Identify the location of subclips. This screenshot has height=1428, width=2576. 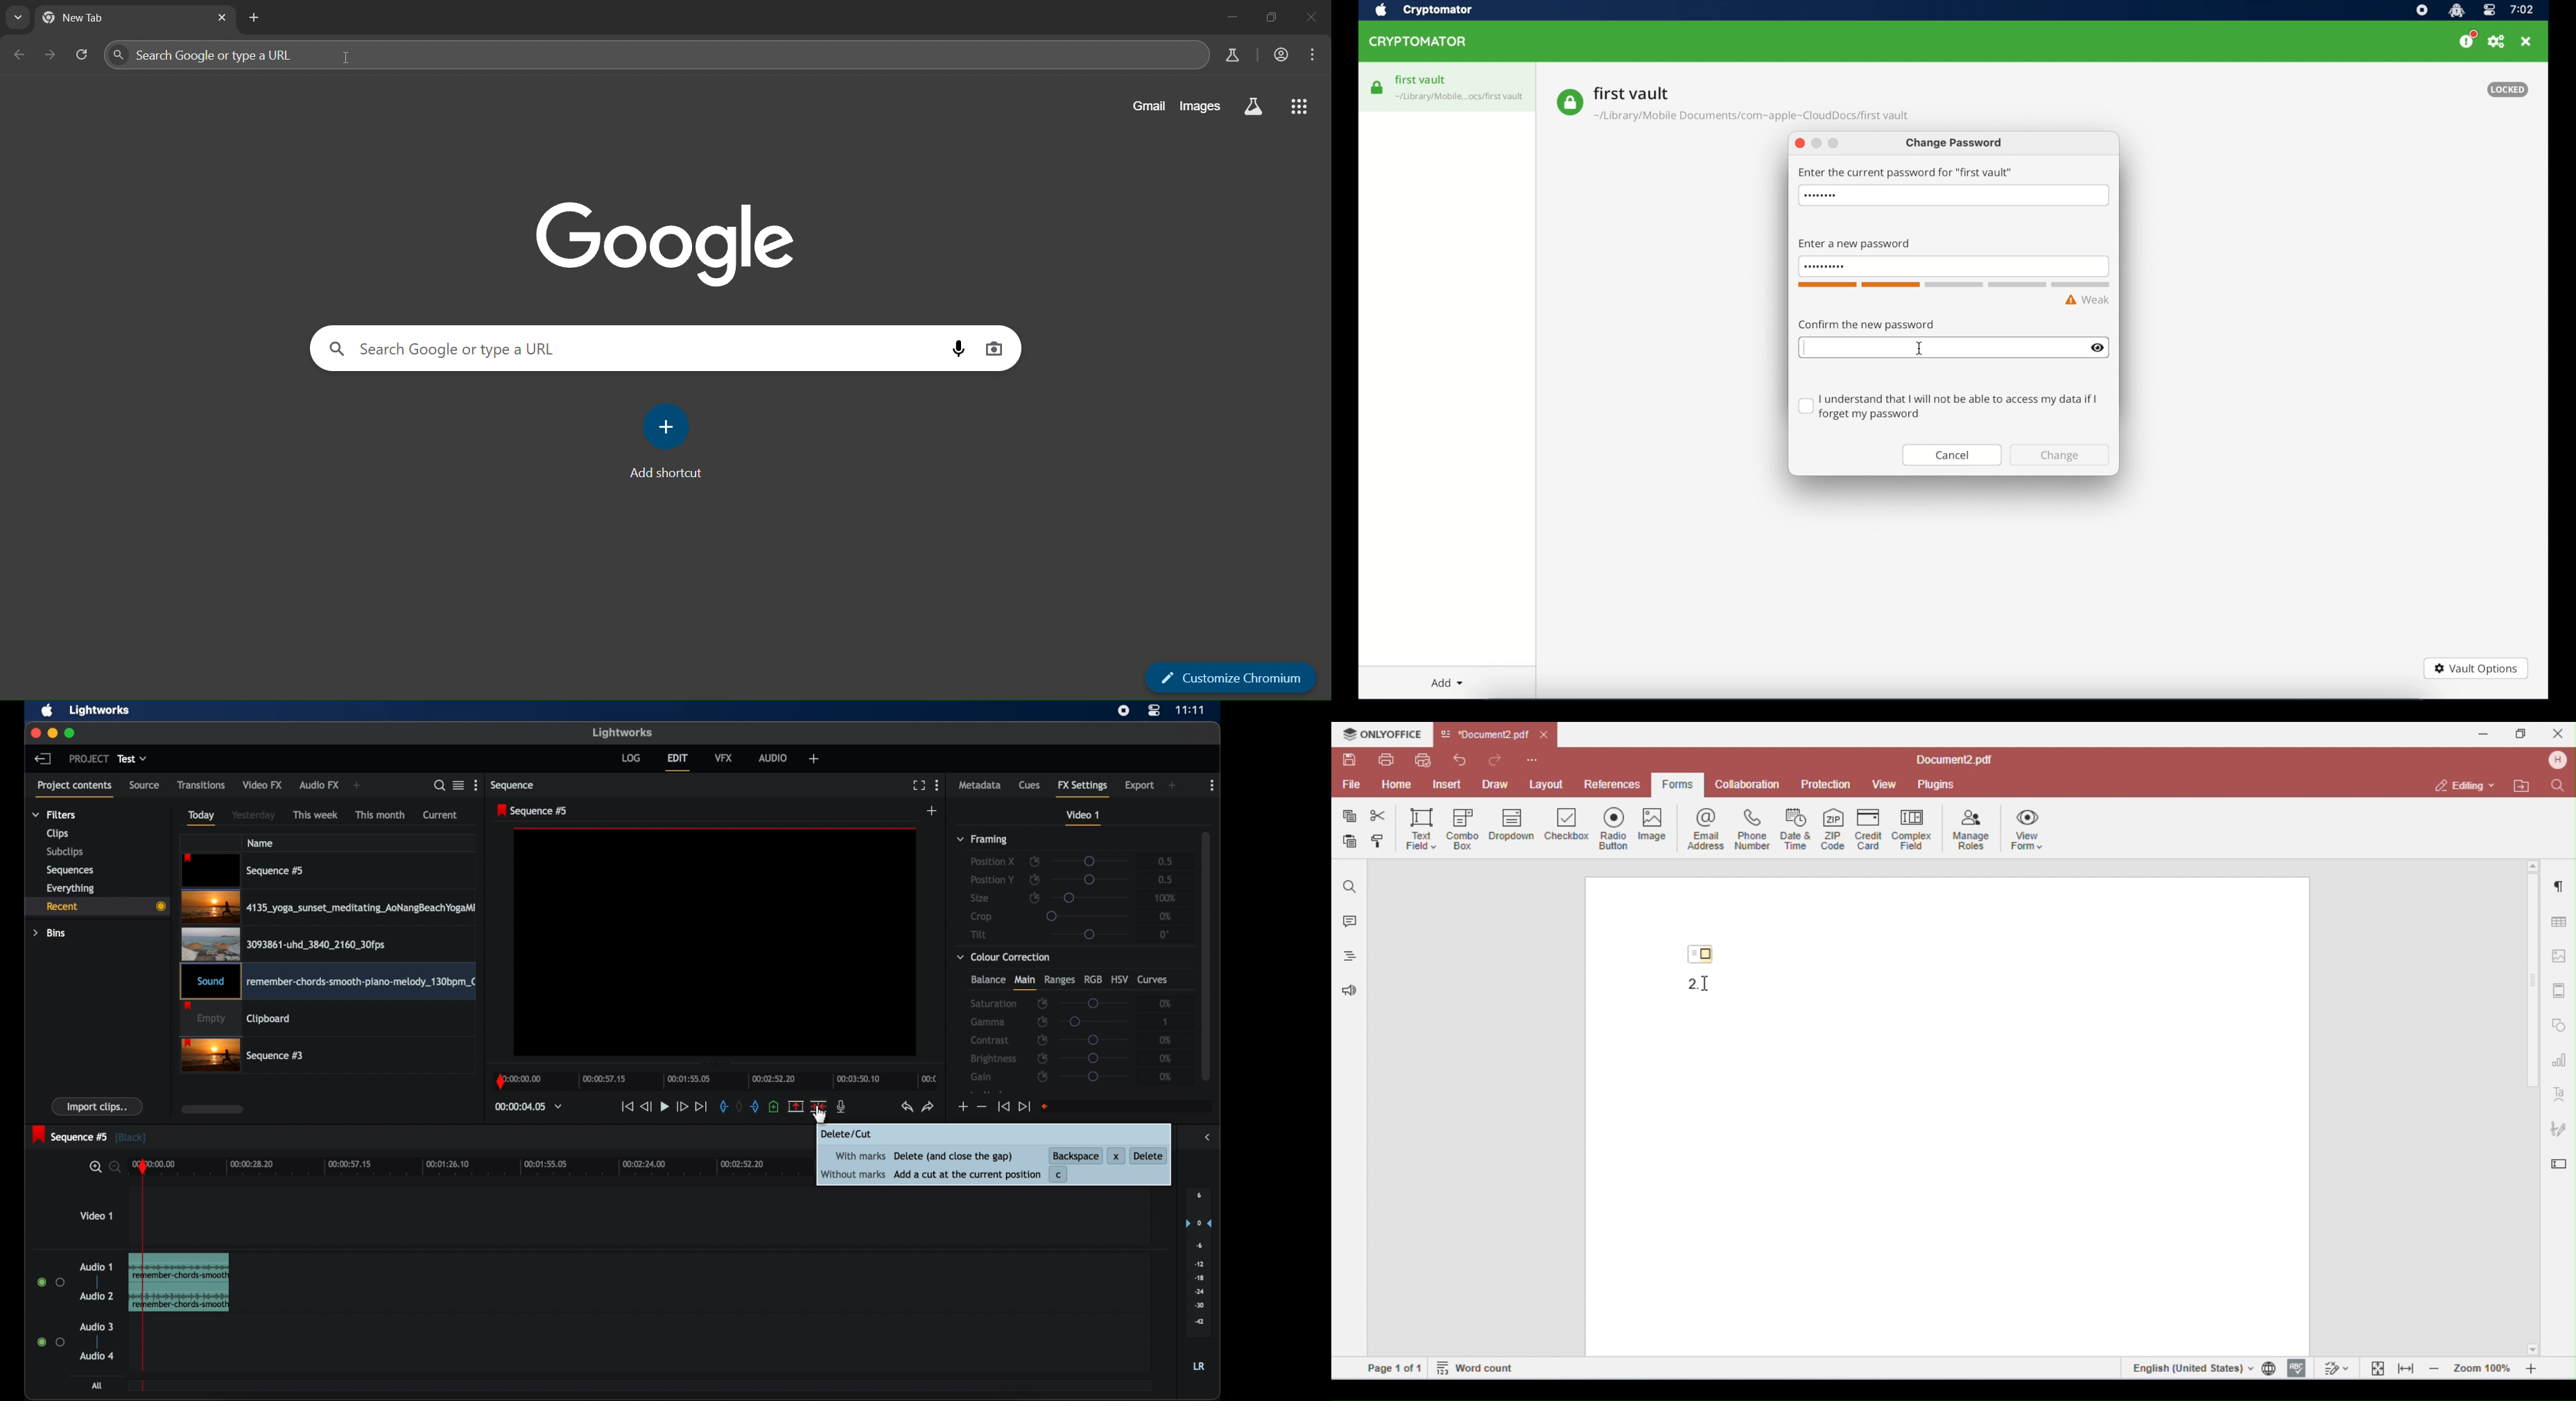
(66, 852).